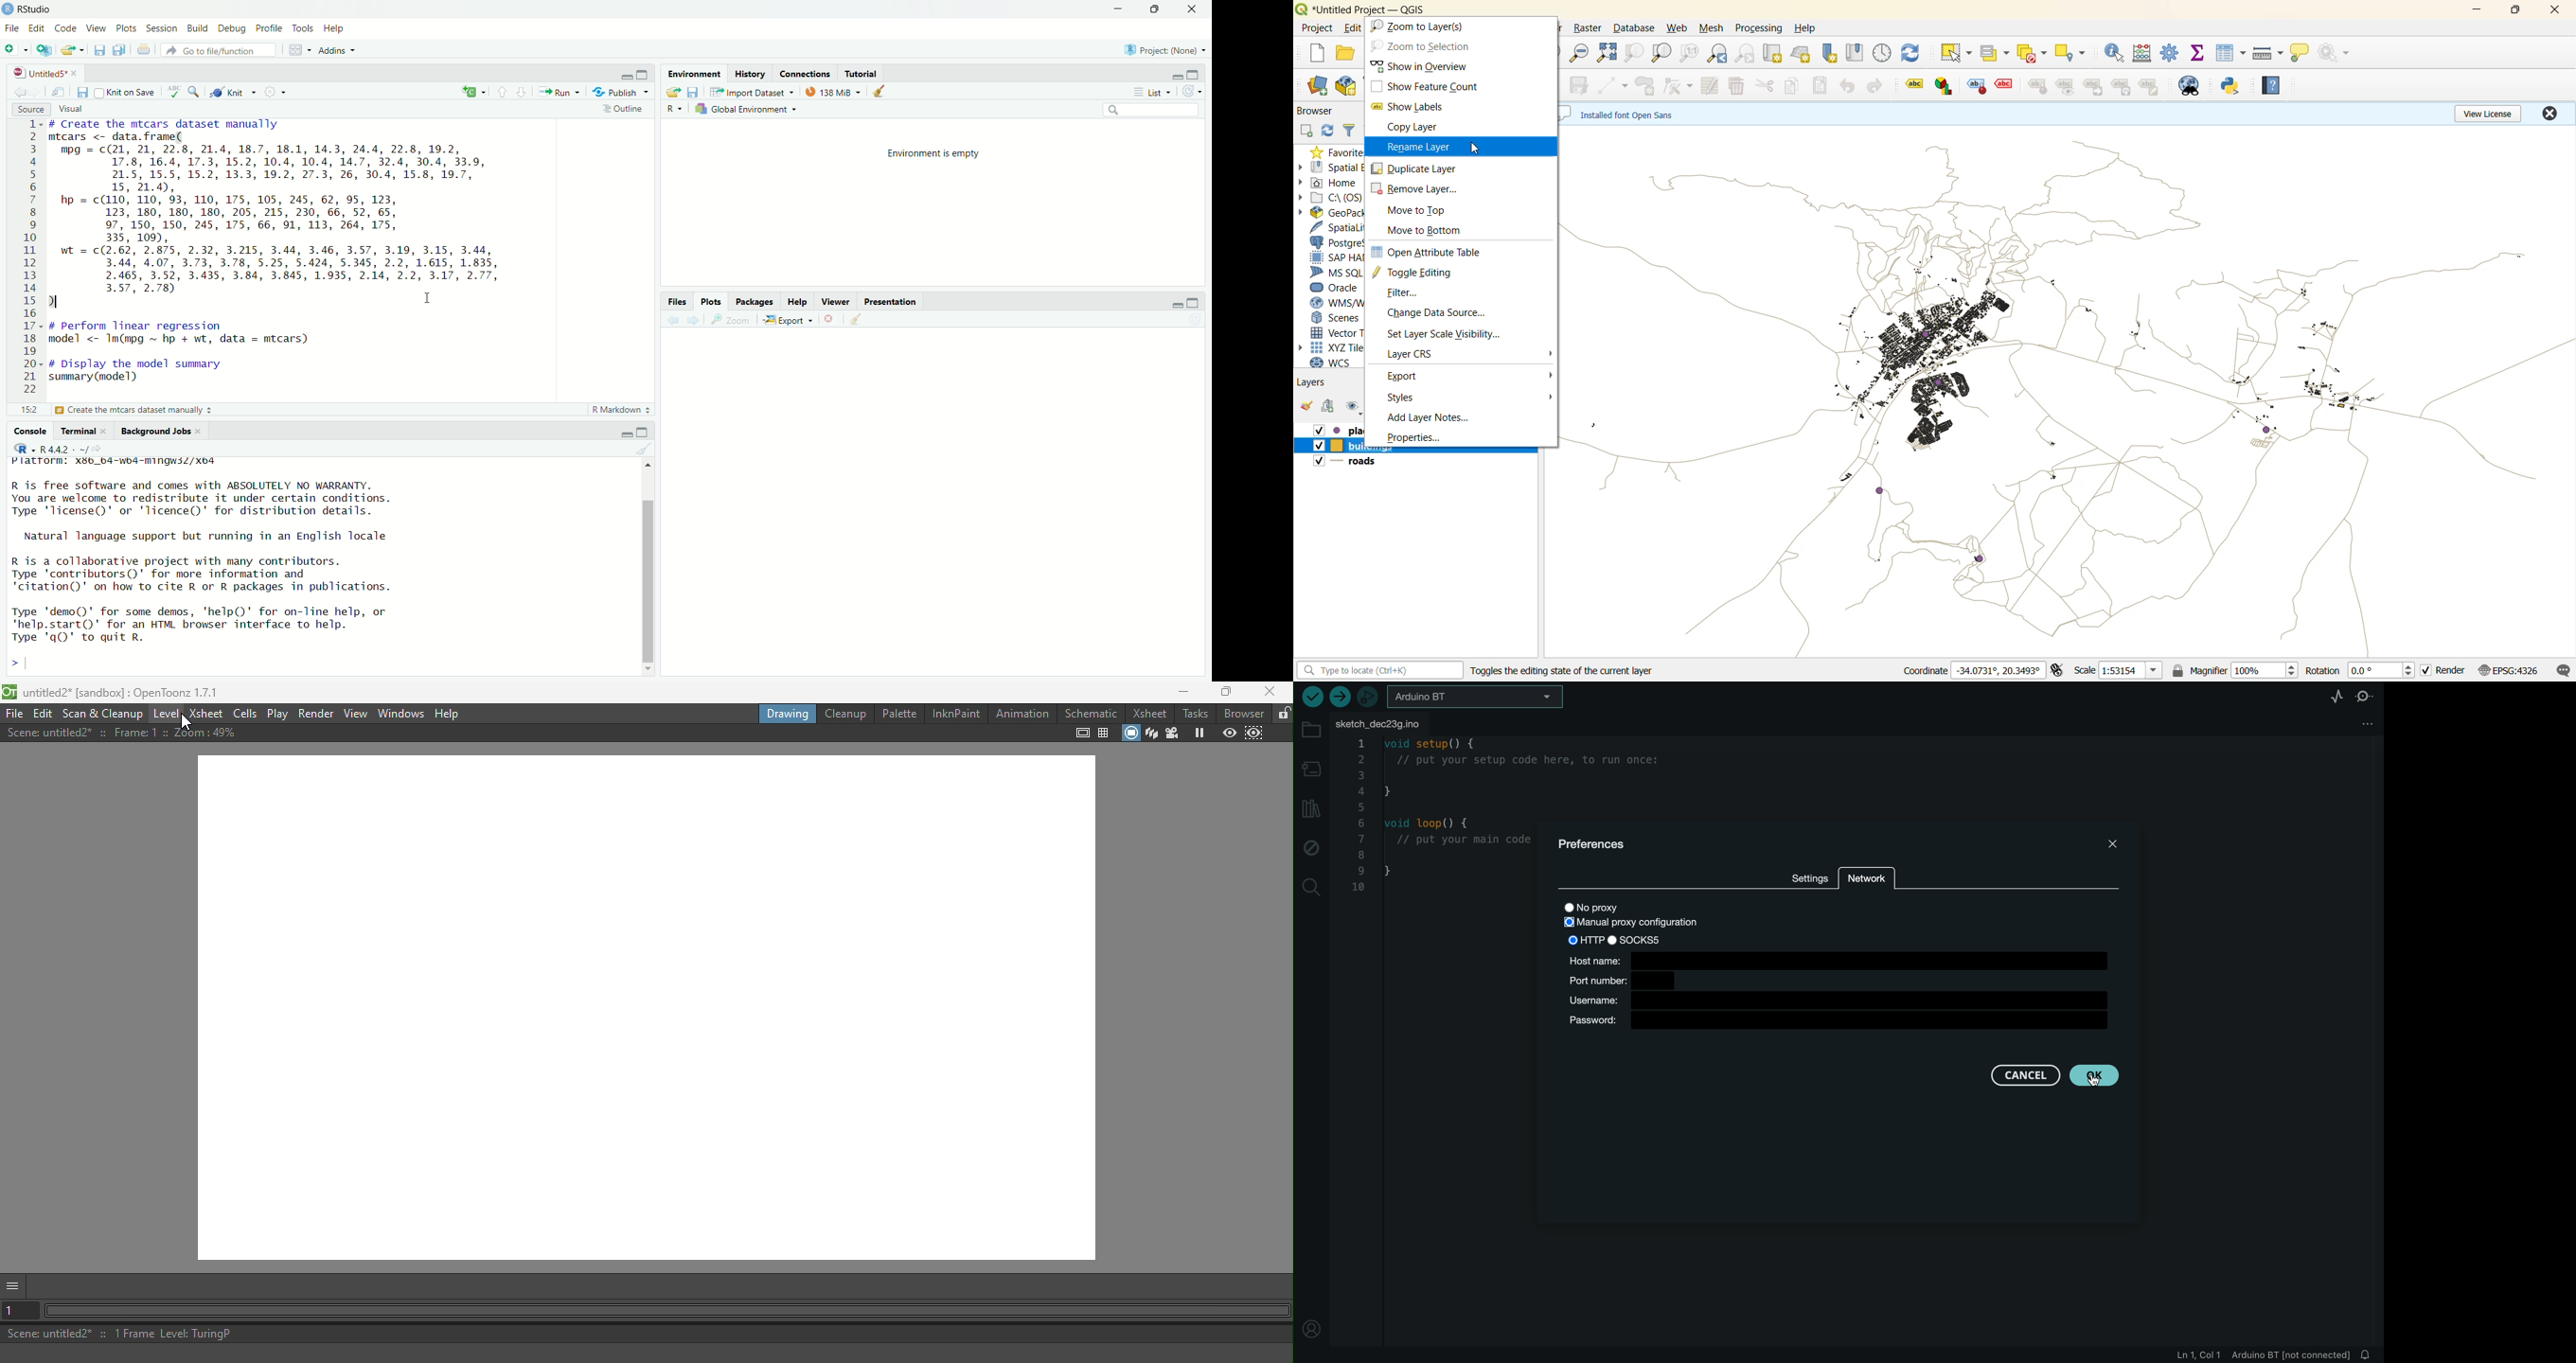 This screenshot has height=1372, width=2576. Describe the element at coordinates (82, 93) in the screenshot. I see `save` at that location.